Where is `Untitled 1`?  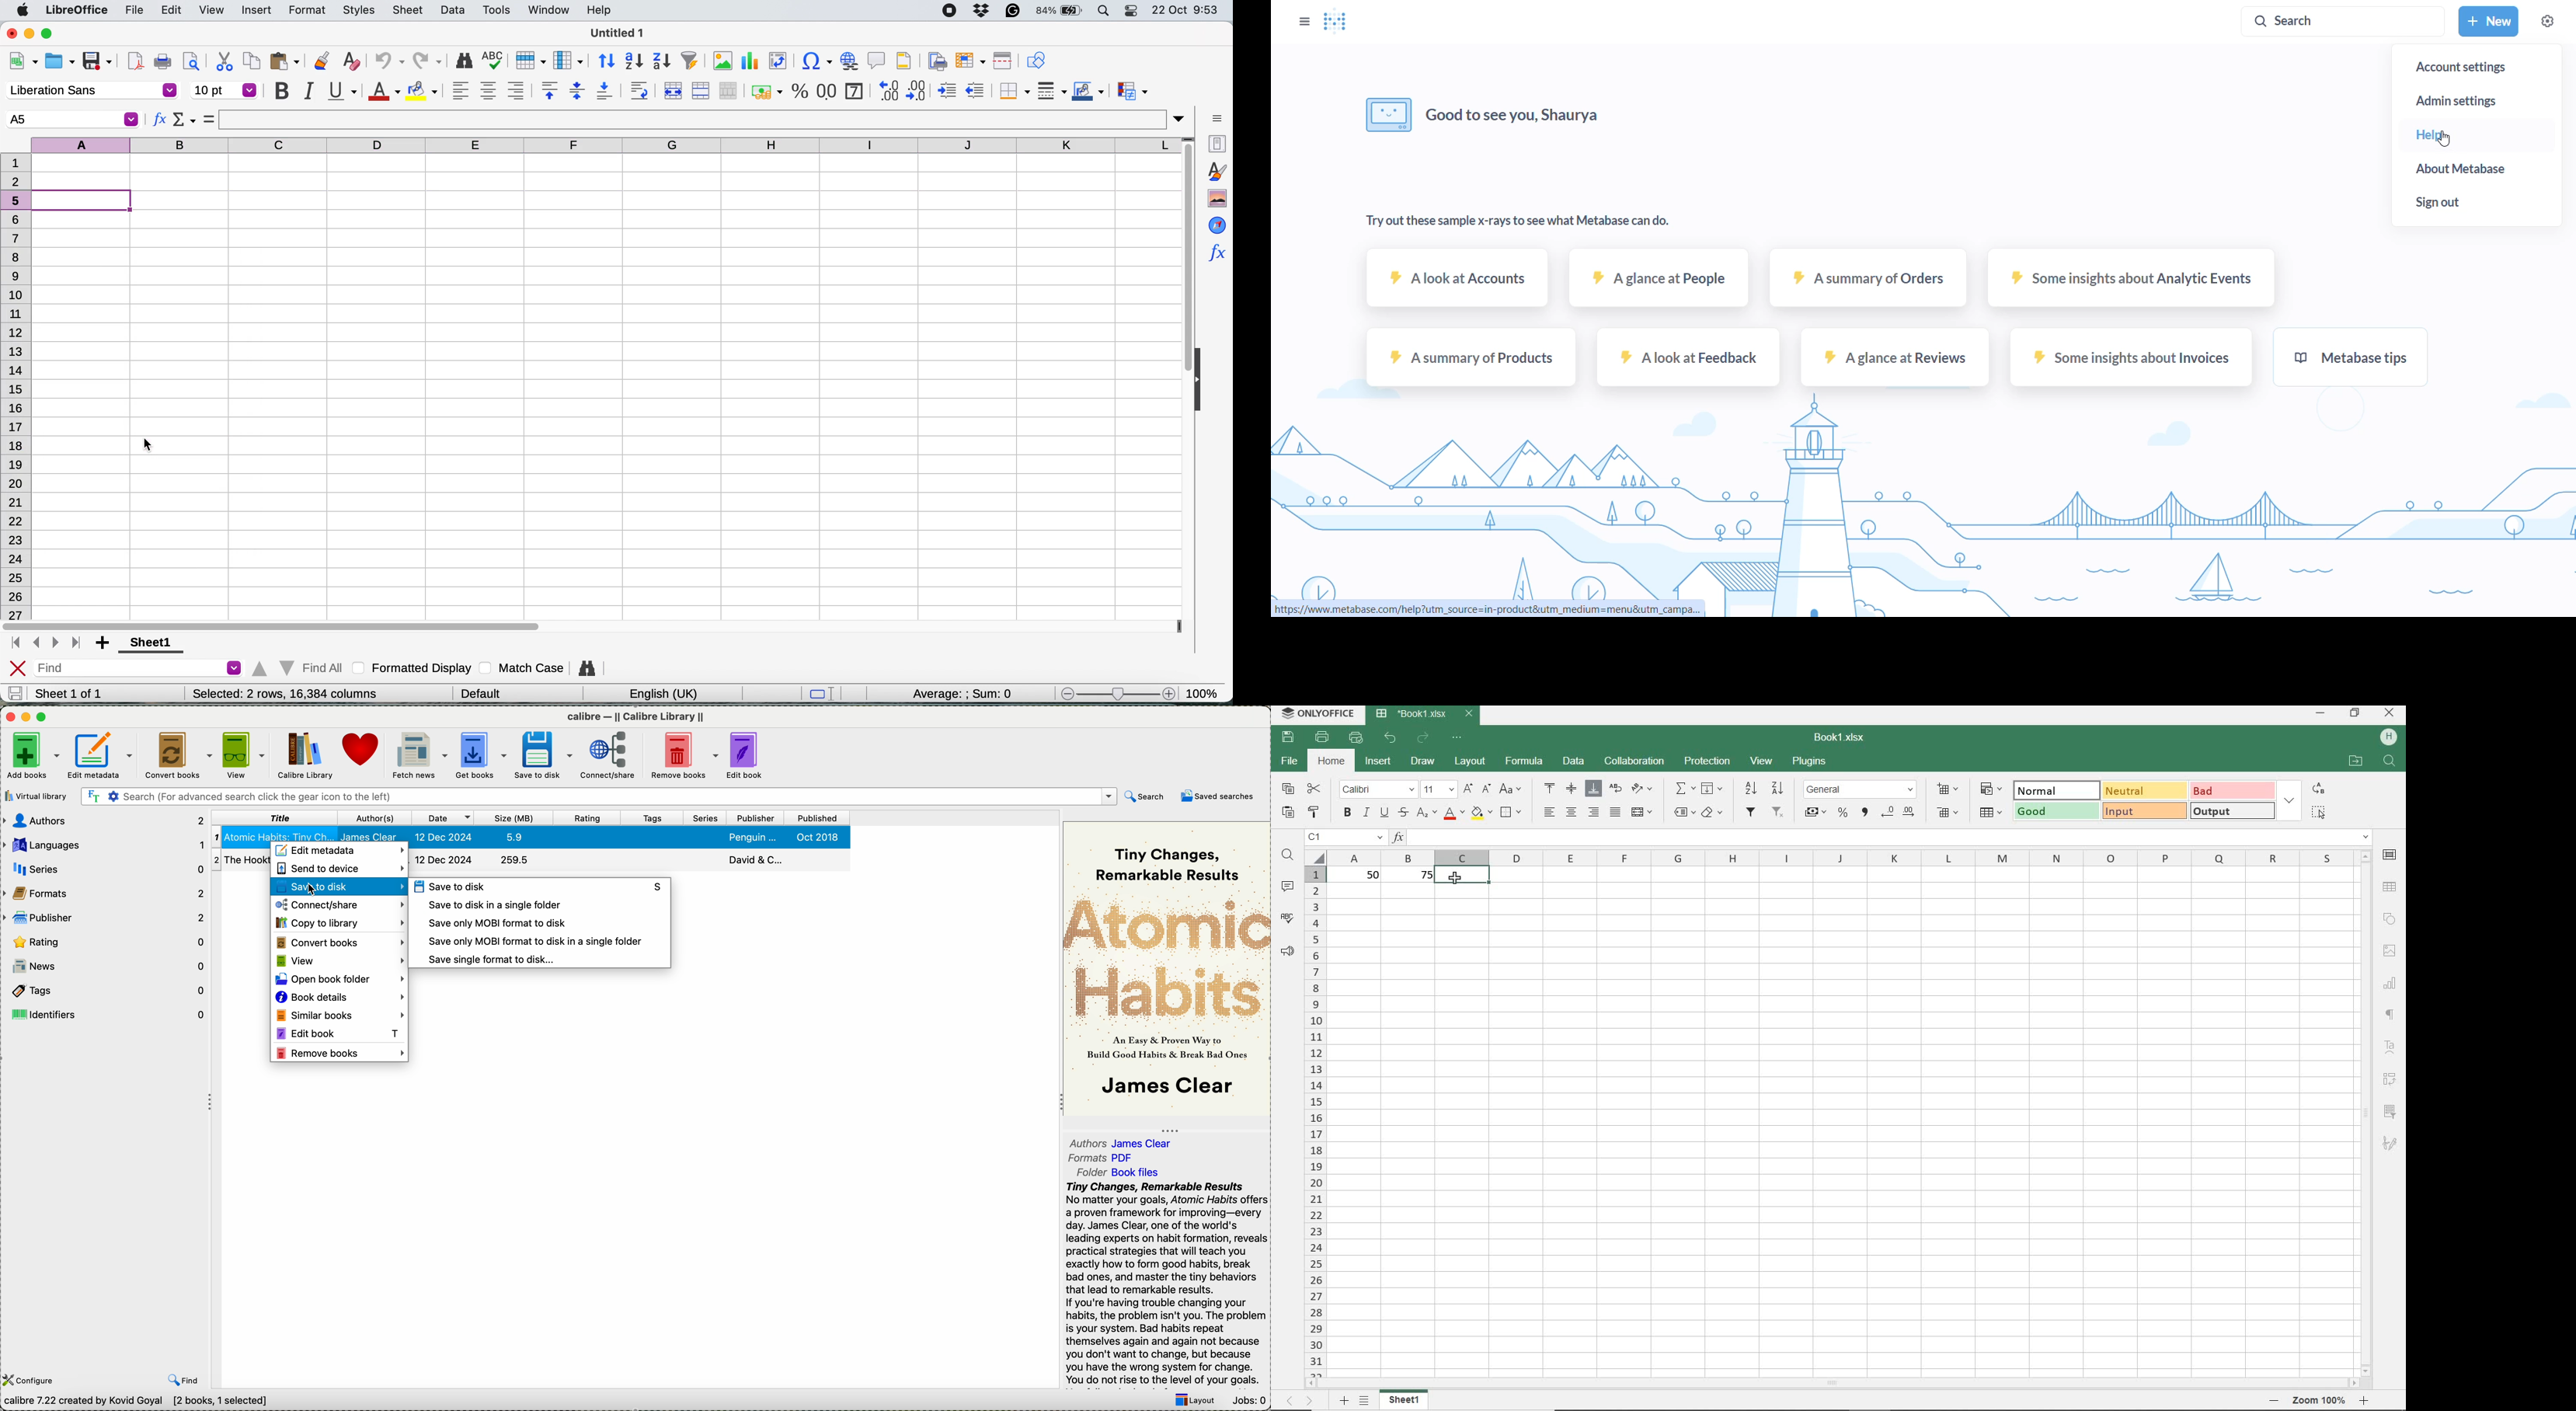
Untitled 1 is located at coordinates (615, 32).